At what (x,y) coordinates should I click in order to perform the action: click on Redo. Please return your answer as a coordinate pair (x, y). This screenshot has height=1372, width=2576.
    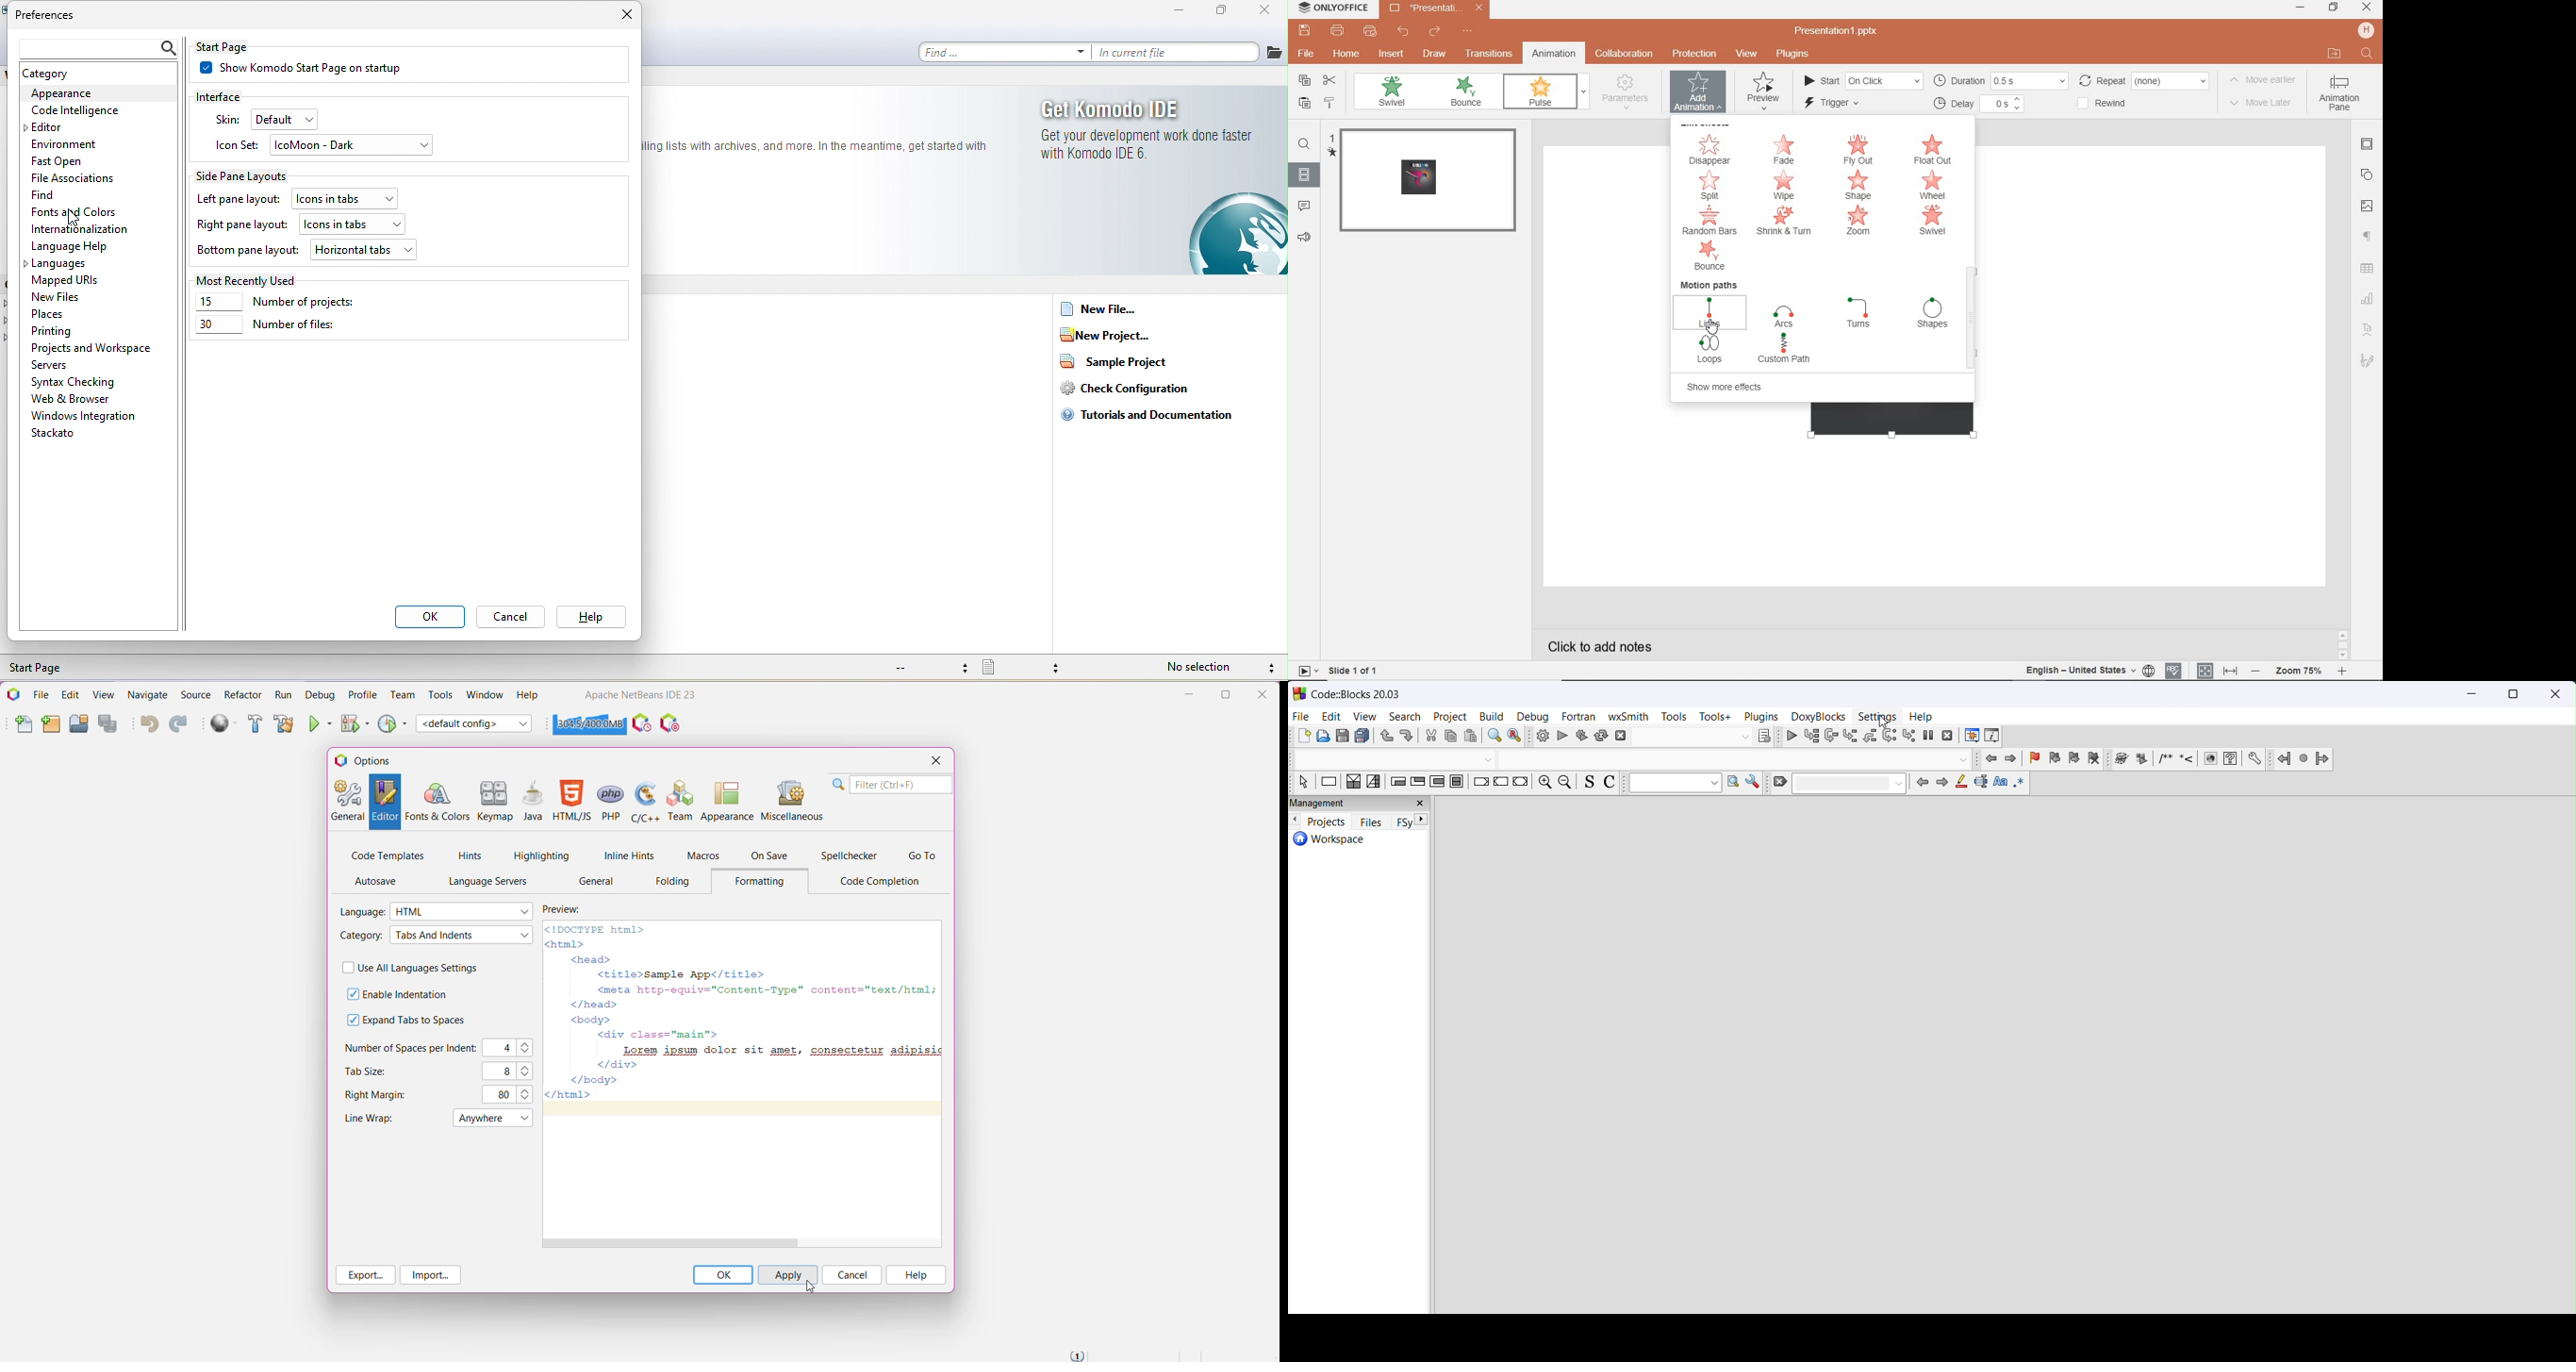
    Looking at the image, I should click on (178, 725).